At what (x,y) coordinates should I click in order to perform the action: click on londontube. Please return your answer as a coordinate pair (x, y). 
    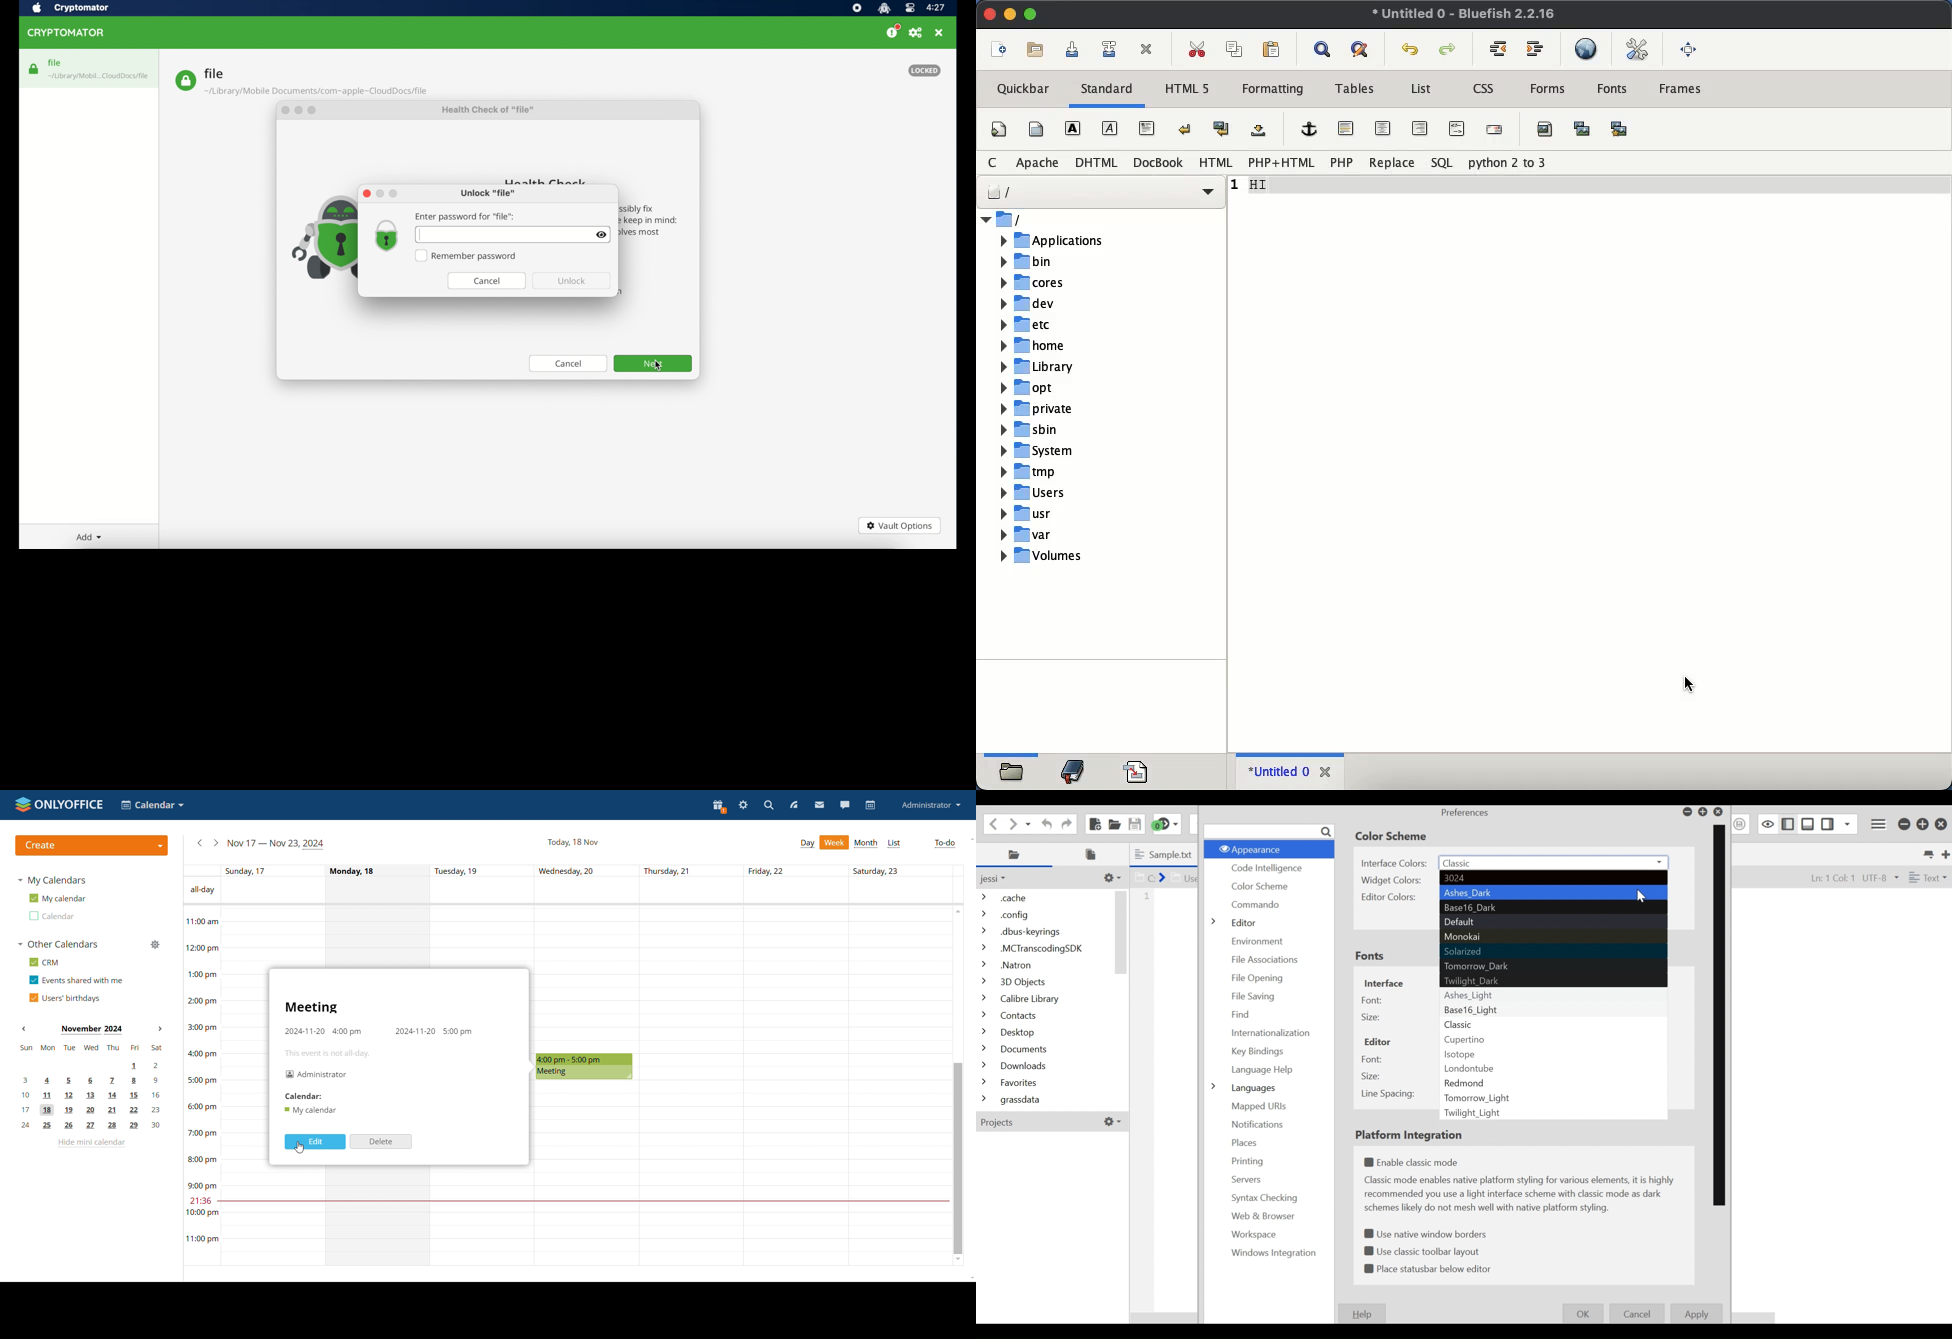
    Looking at the image, I should click on (1553, 1067).